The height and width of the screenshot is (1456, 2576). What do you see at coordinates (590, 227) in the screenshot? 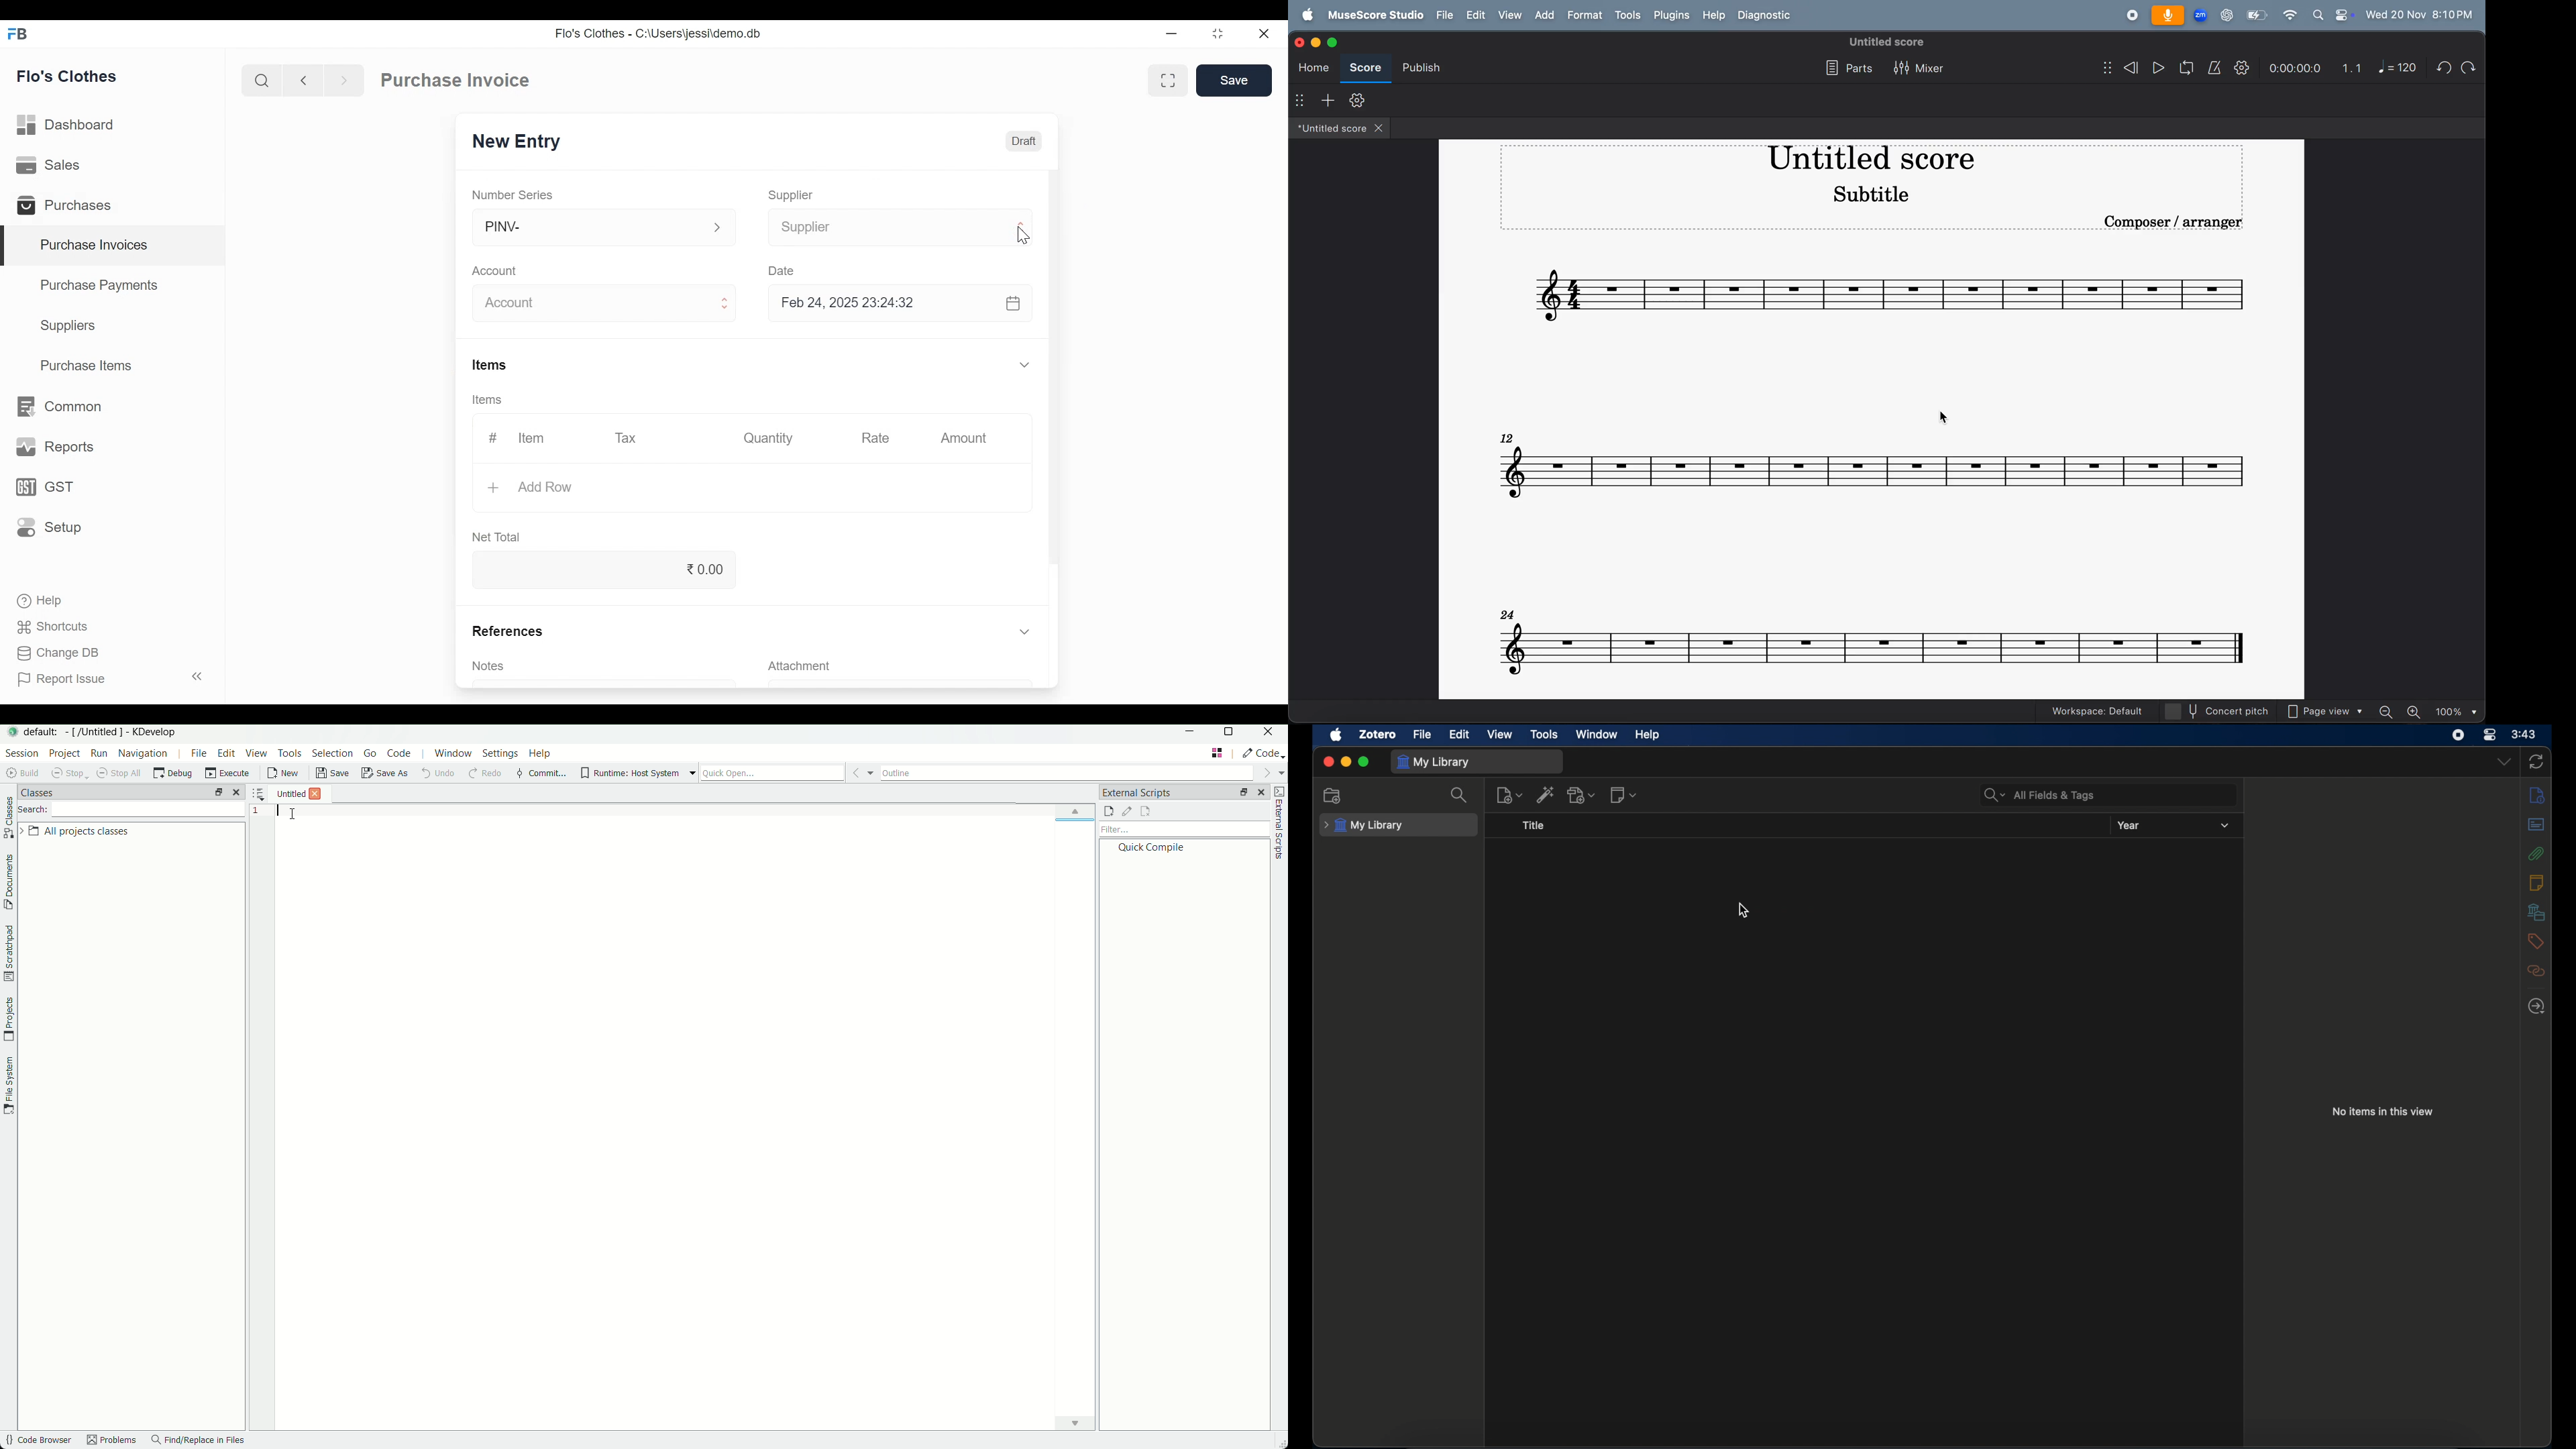
I see `PINV-` at bounding box center [590, 227].